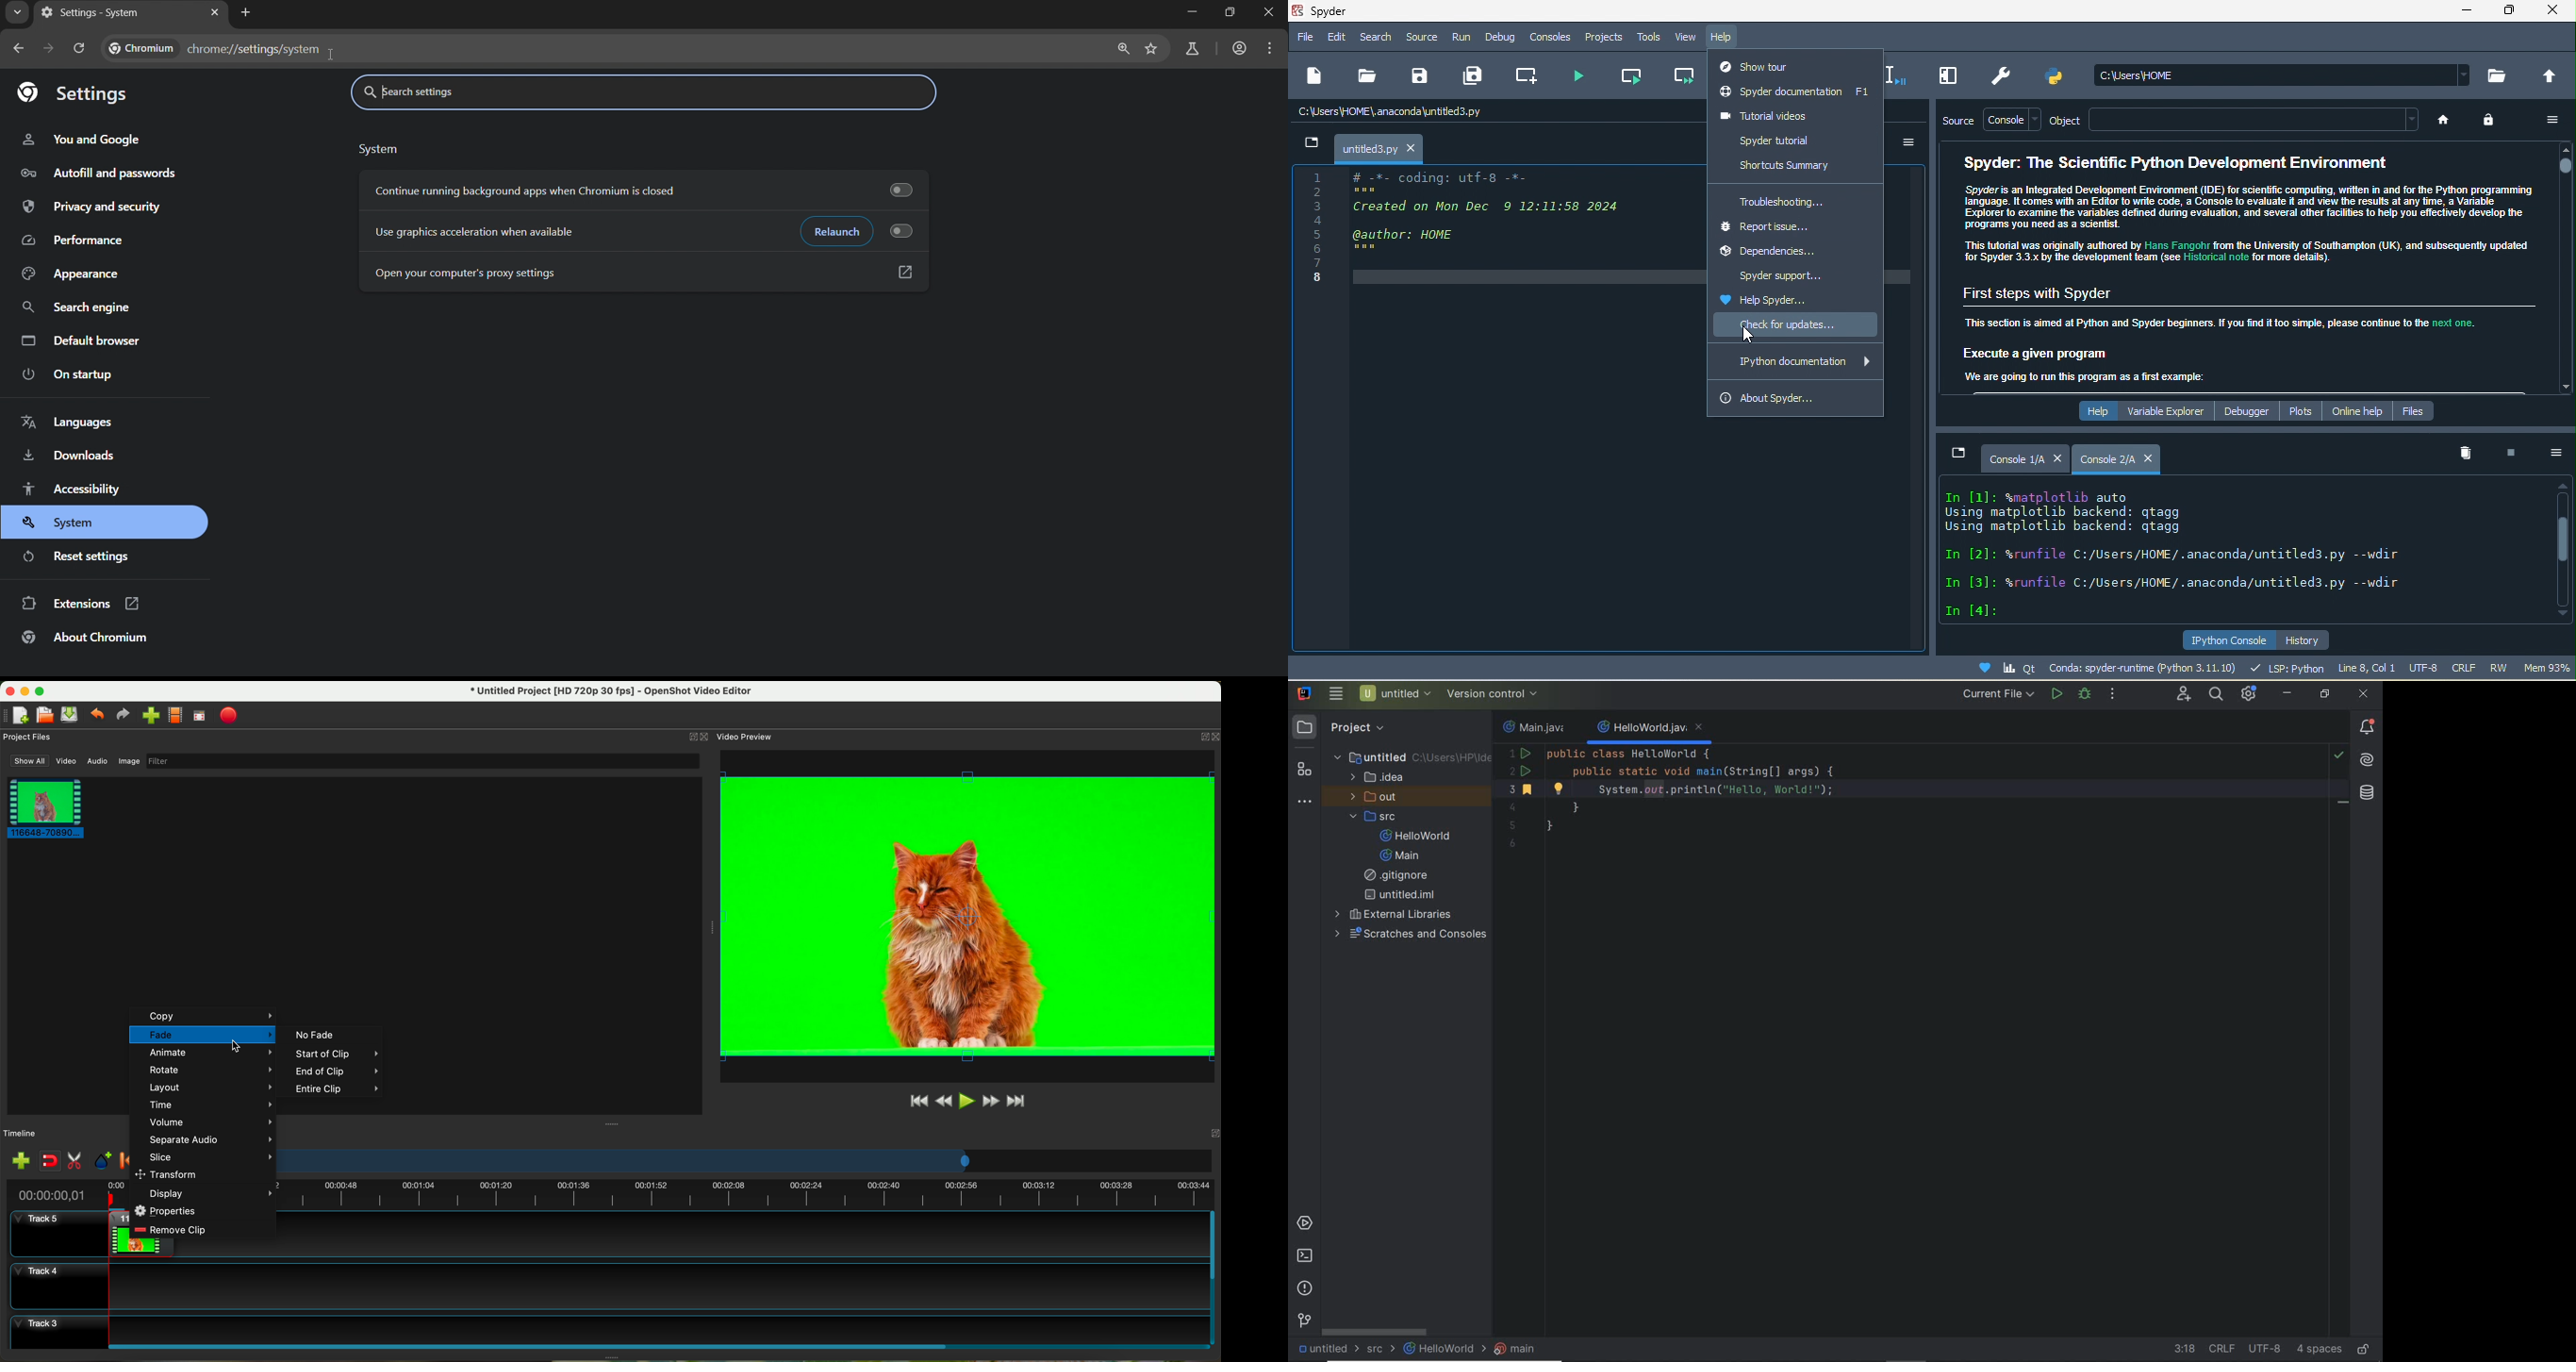 The image size is (2576, 1372). What do you see at coordinates (748, 1161) in the screenshot?
I see `timeline` at bounding box center [748, 1161].